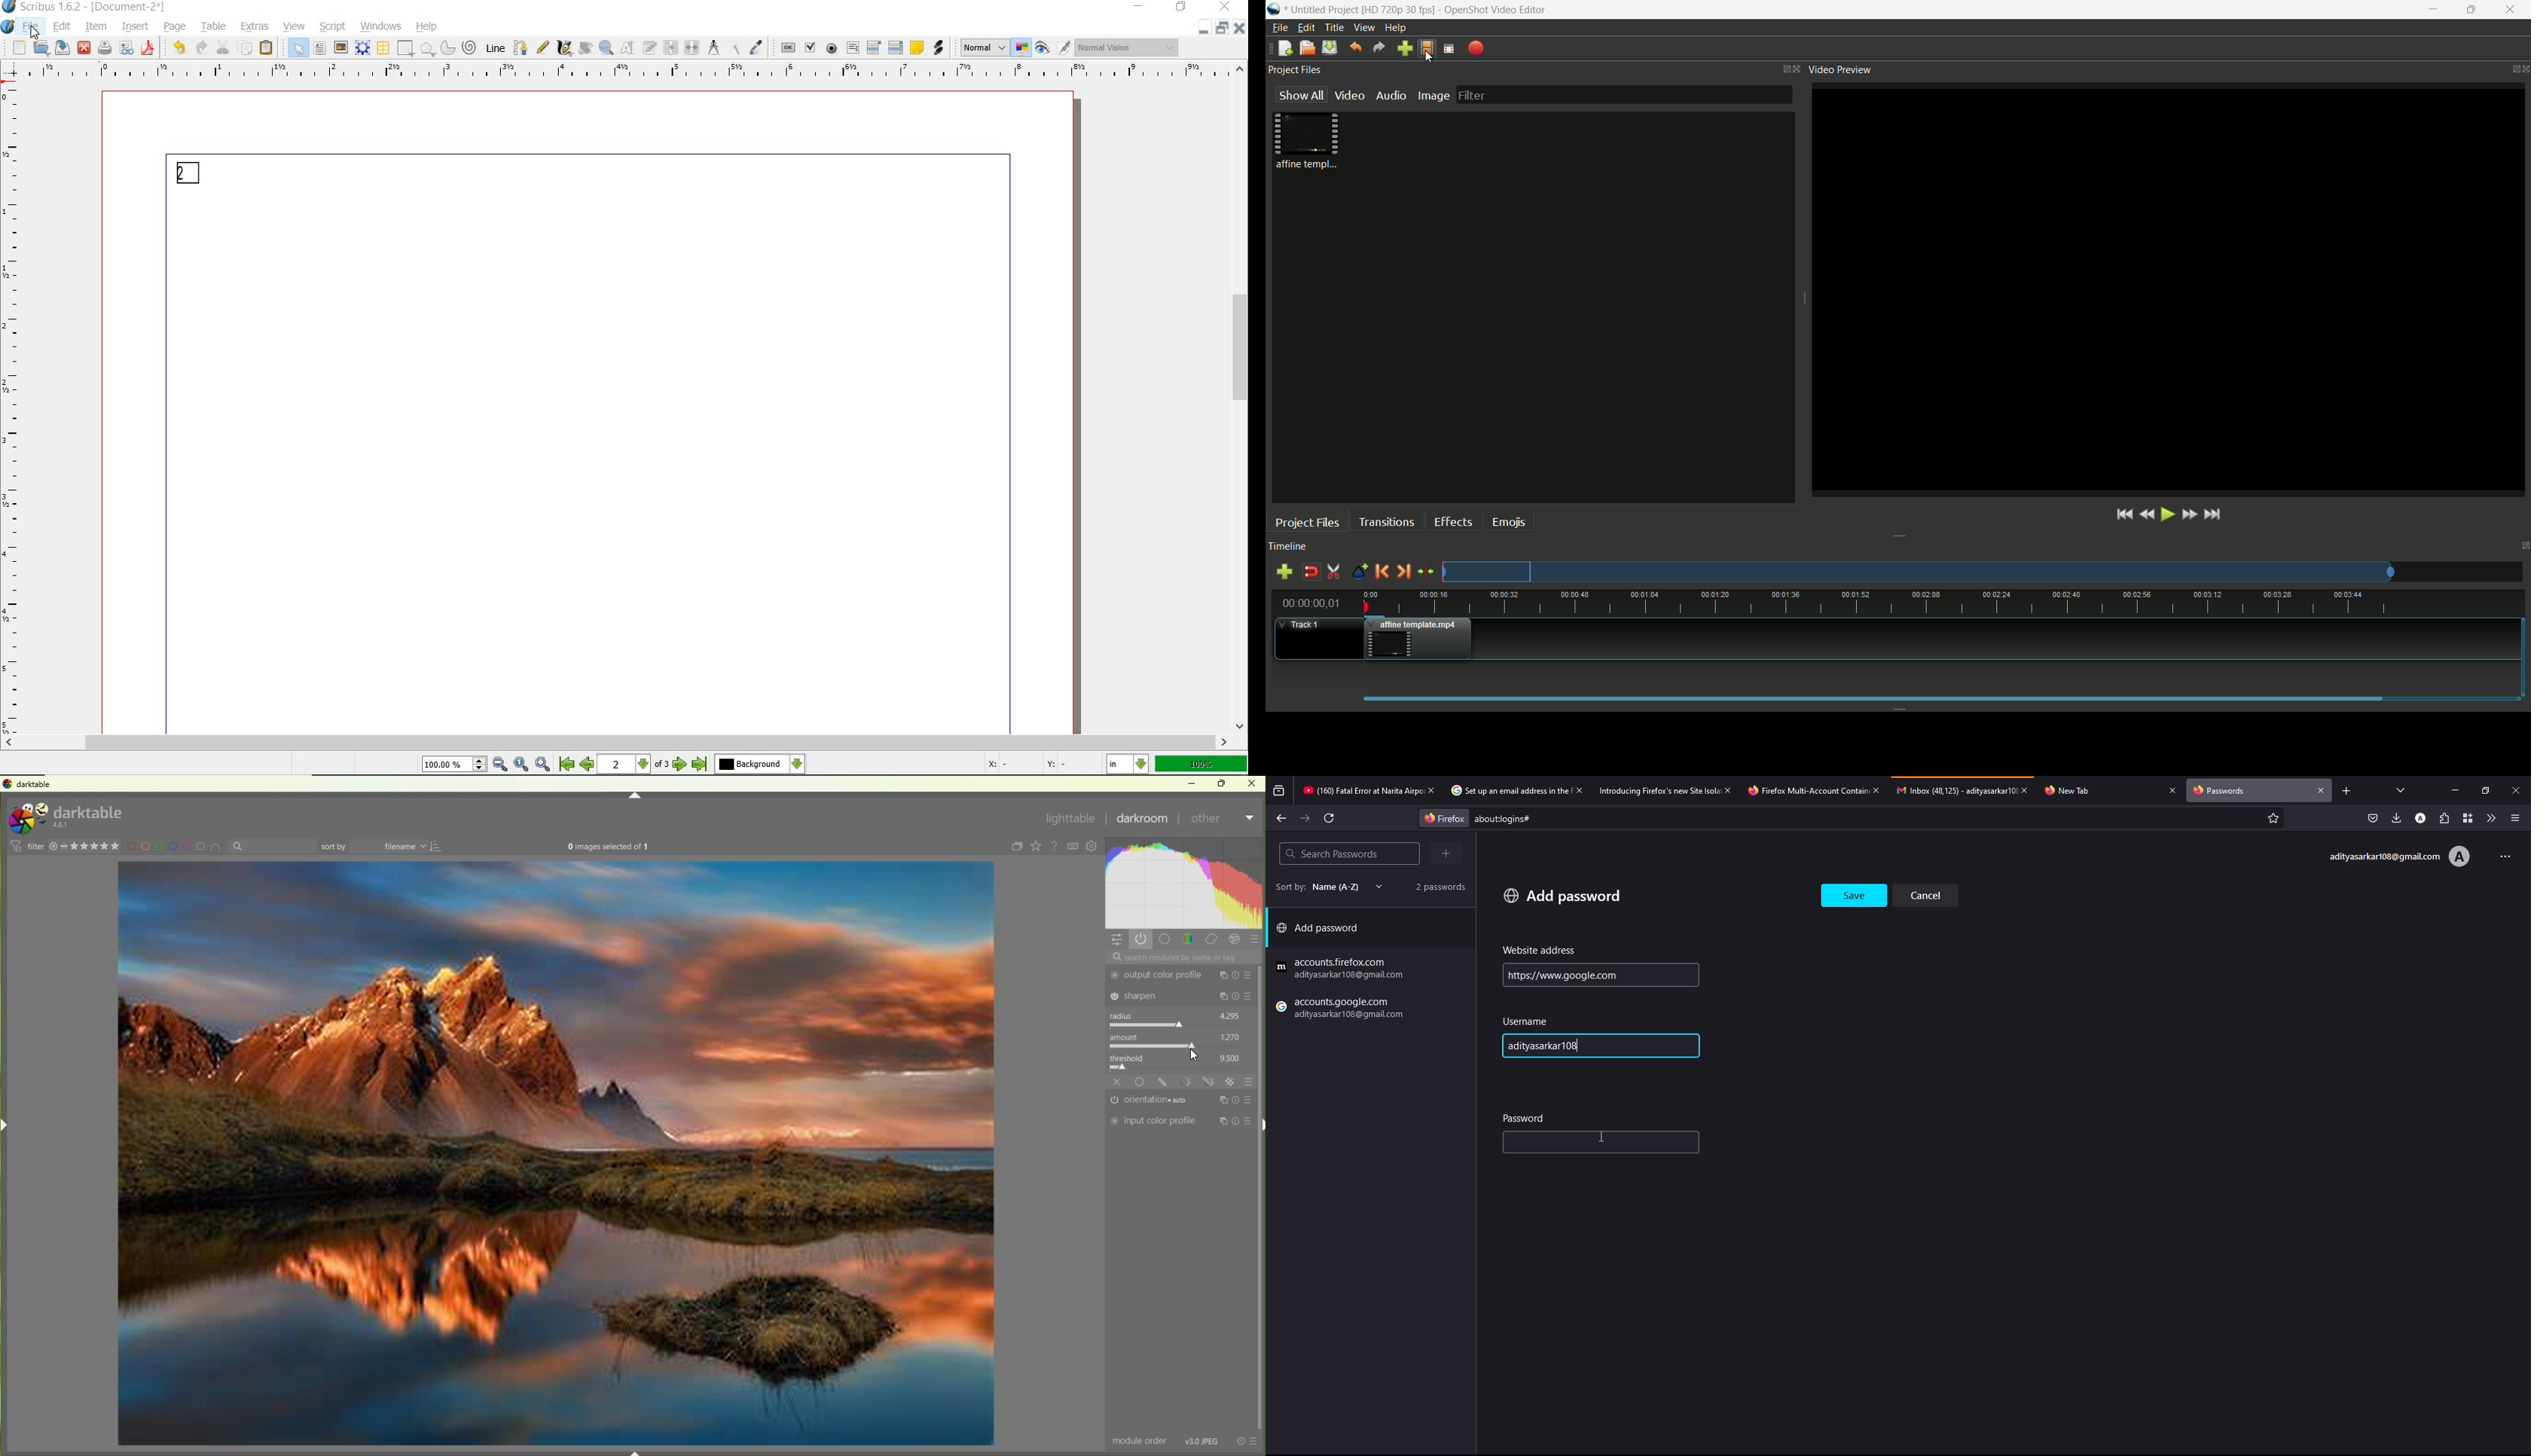  Describe the element at coordinates (715, 49) in the screenshot. I see `measurements` at that location.